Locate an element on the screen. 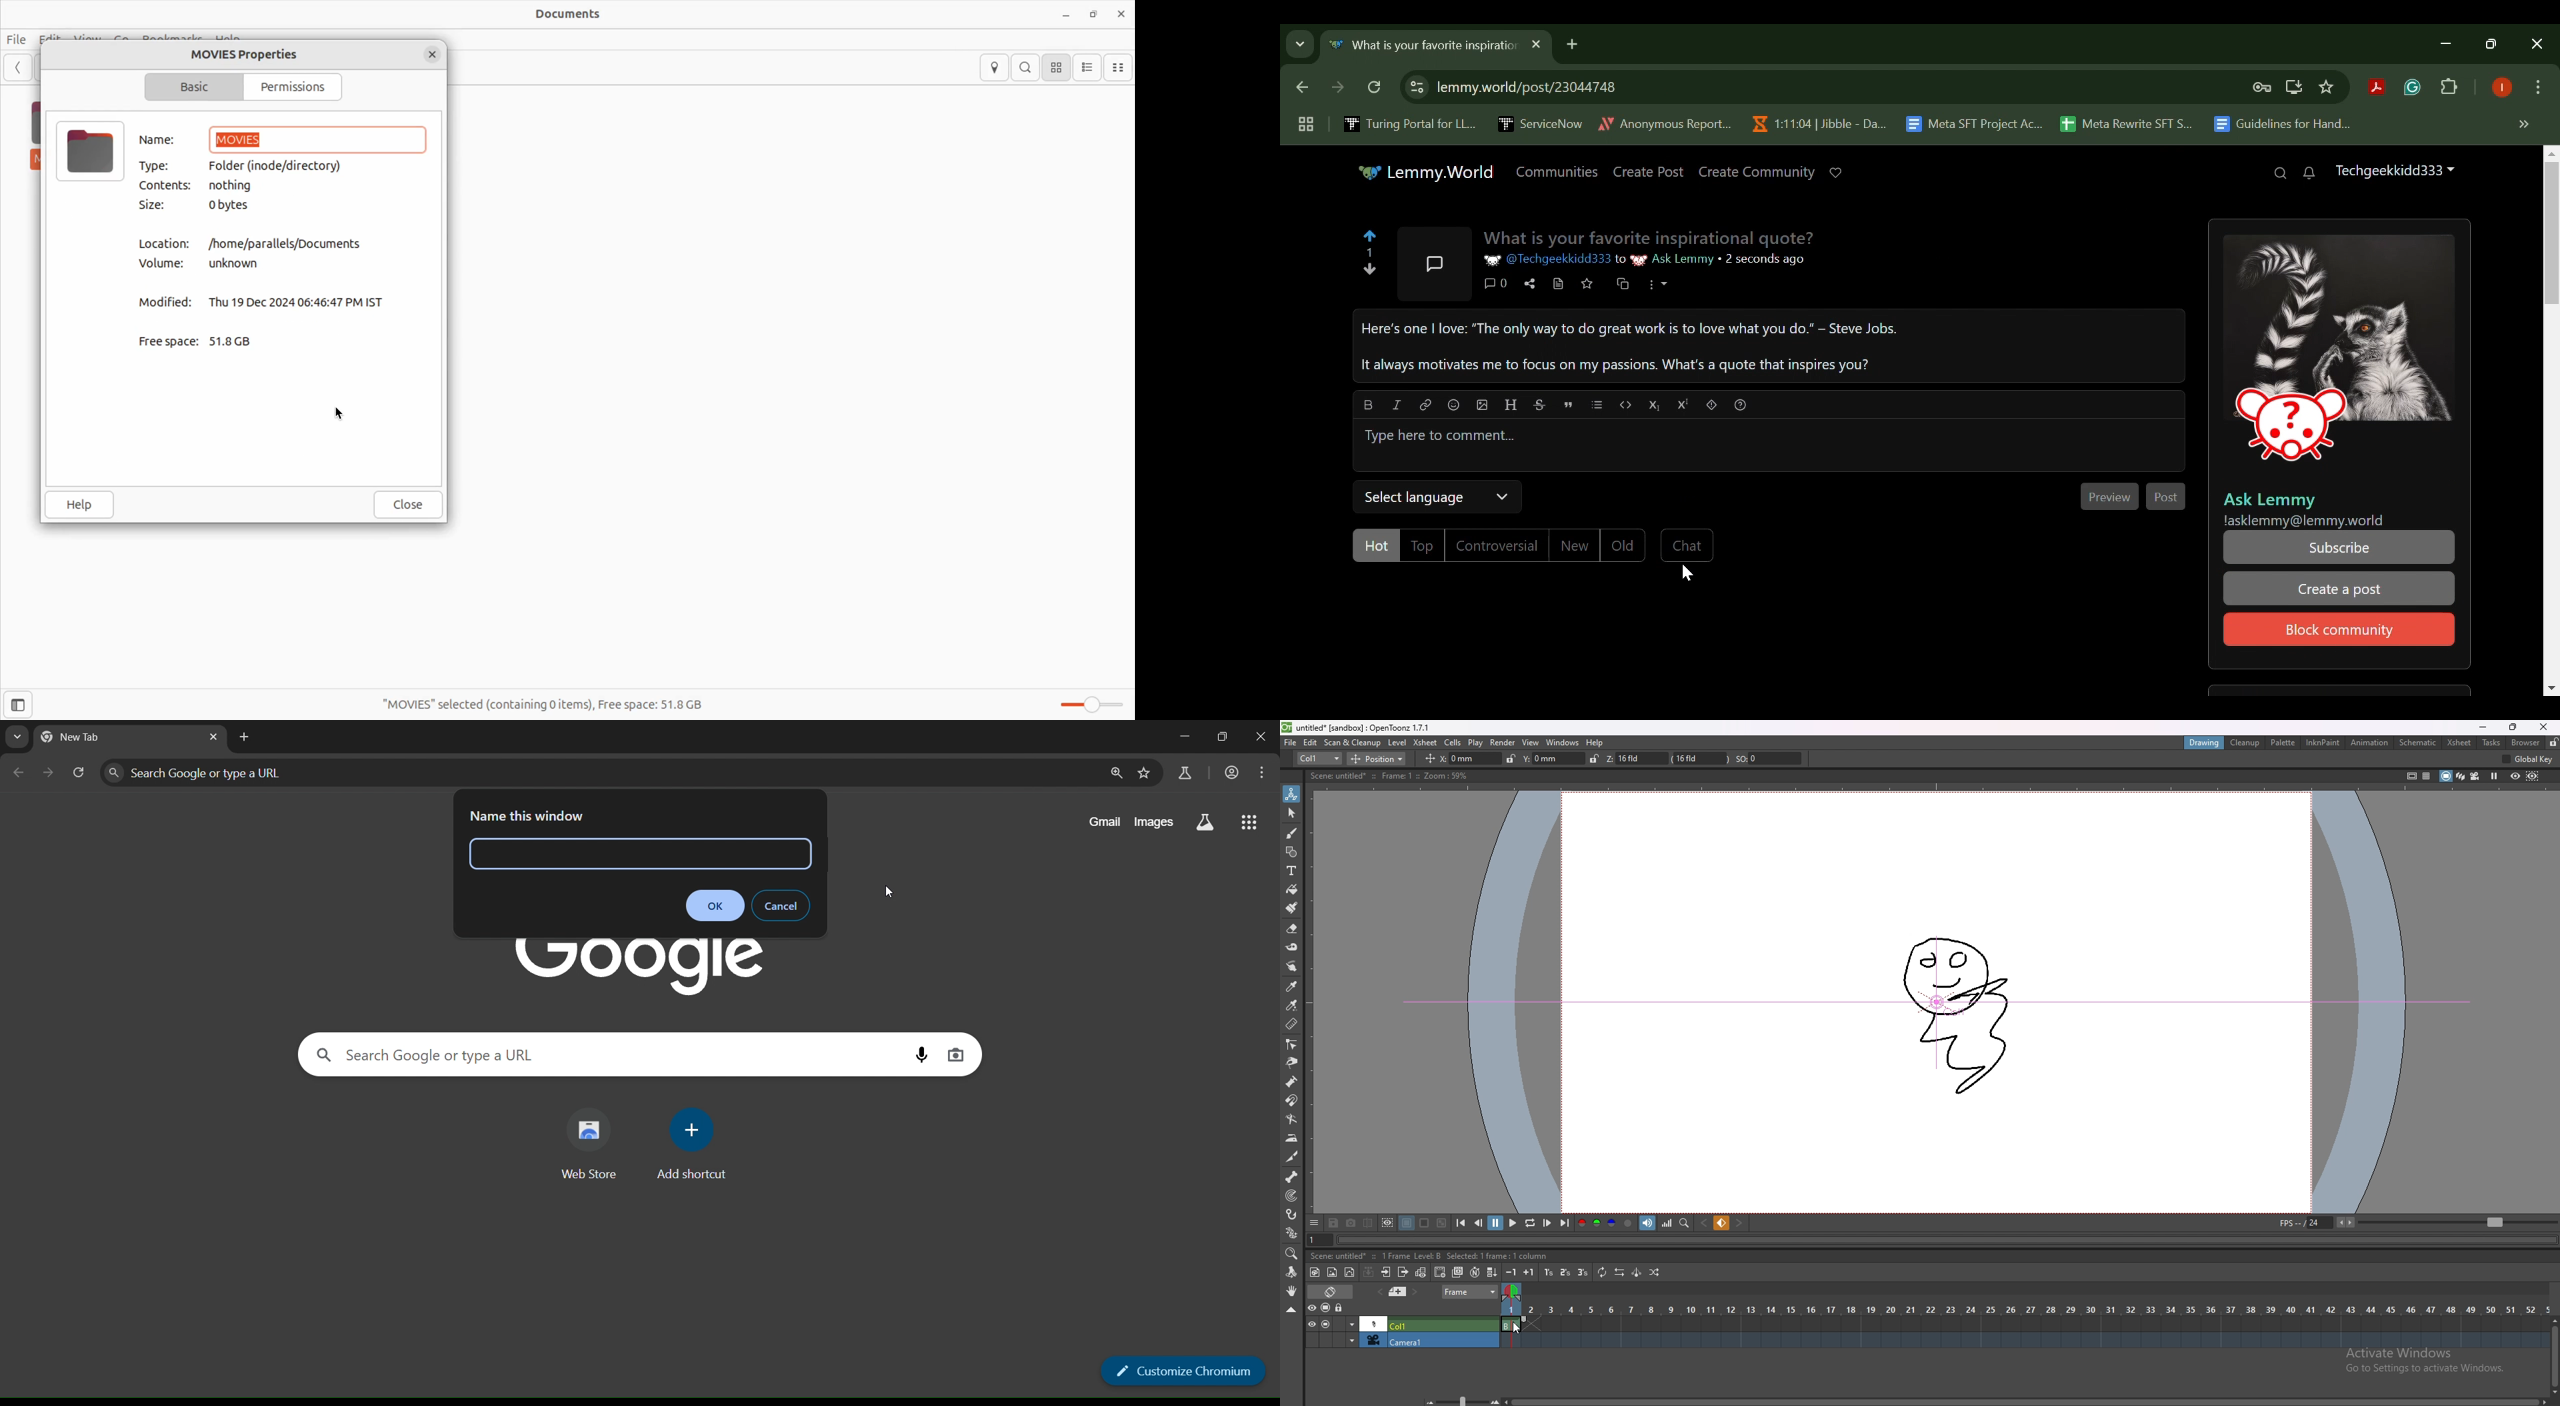  Site Password Data Saved is located at coordinates (2262, 88).